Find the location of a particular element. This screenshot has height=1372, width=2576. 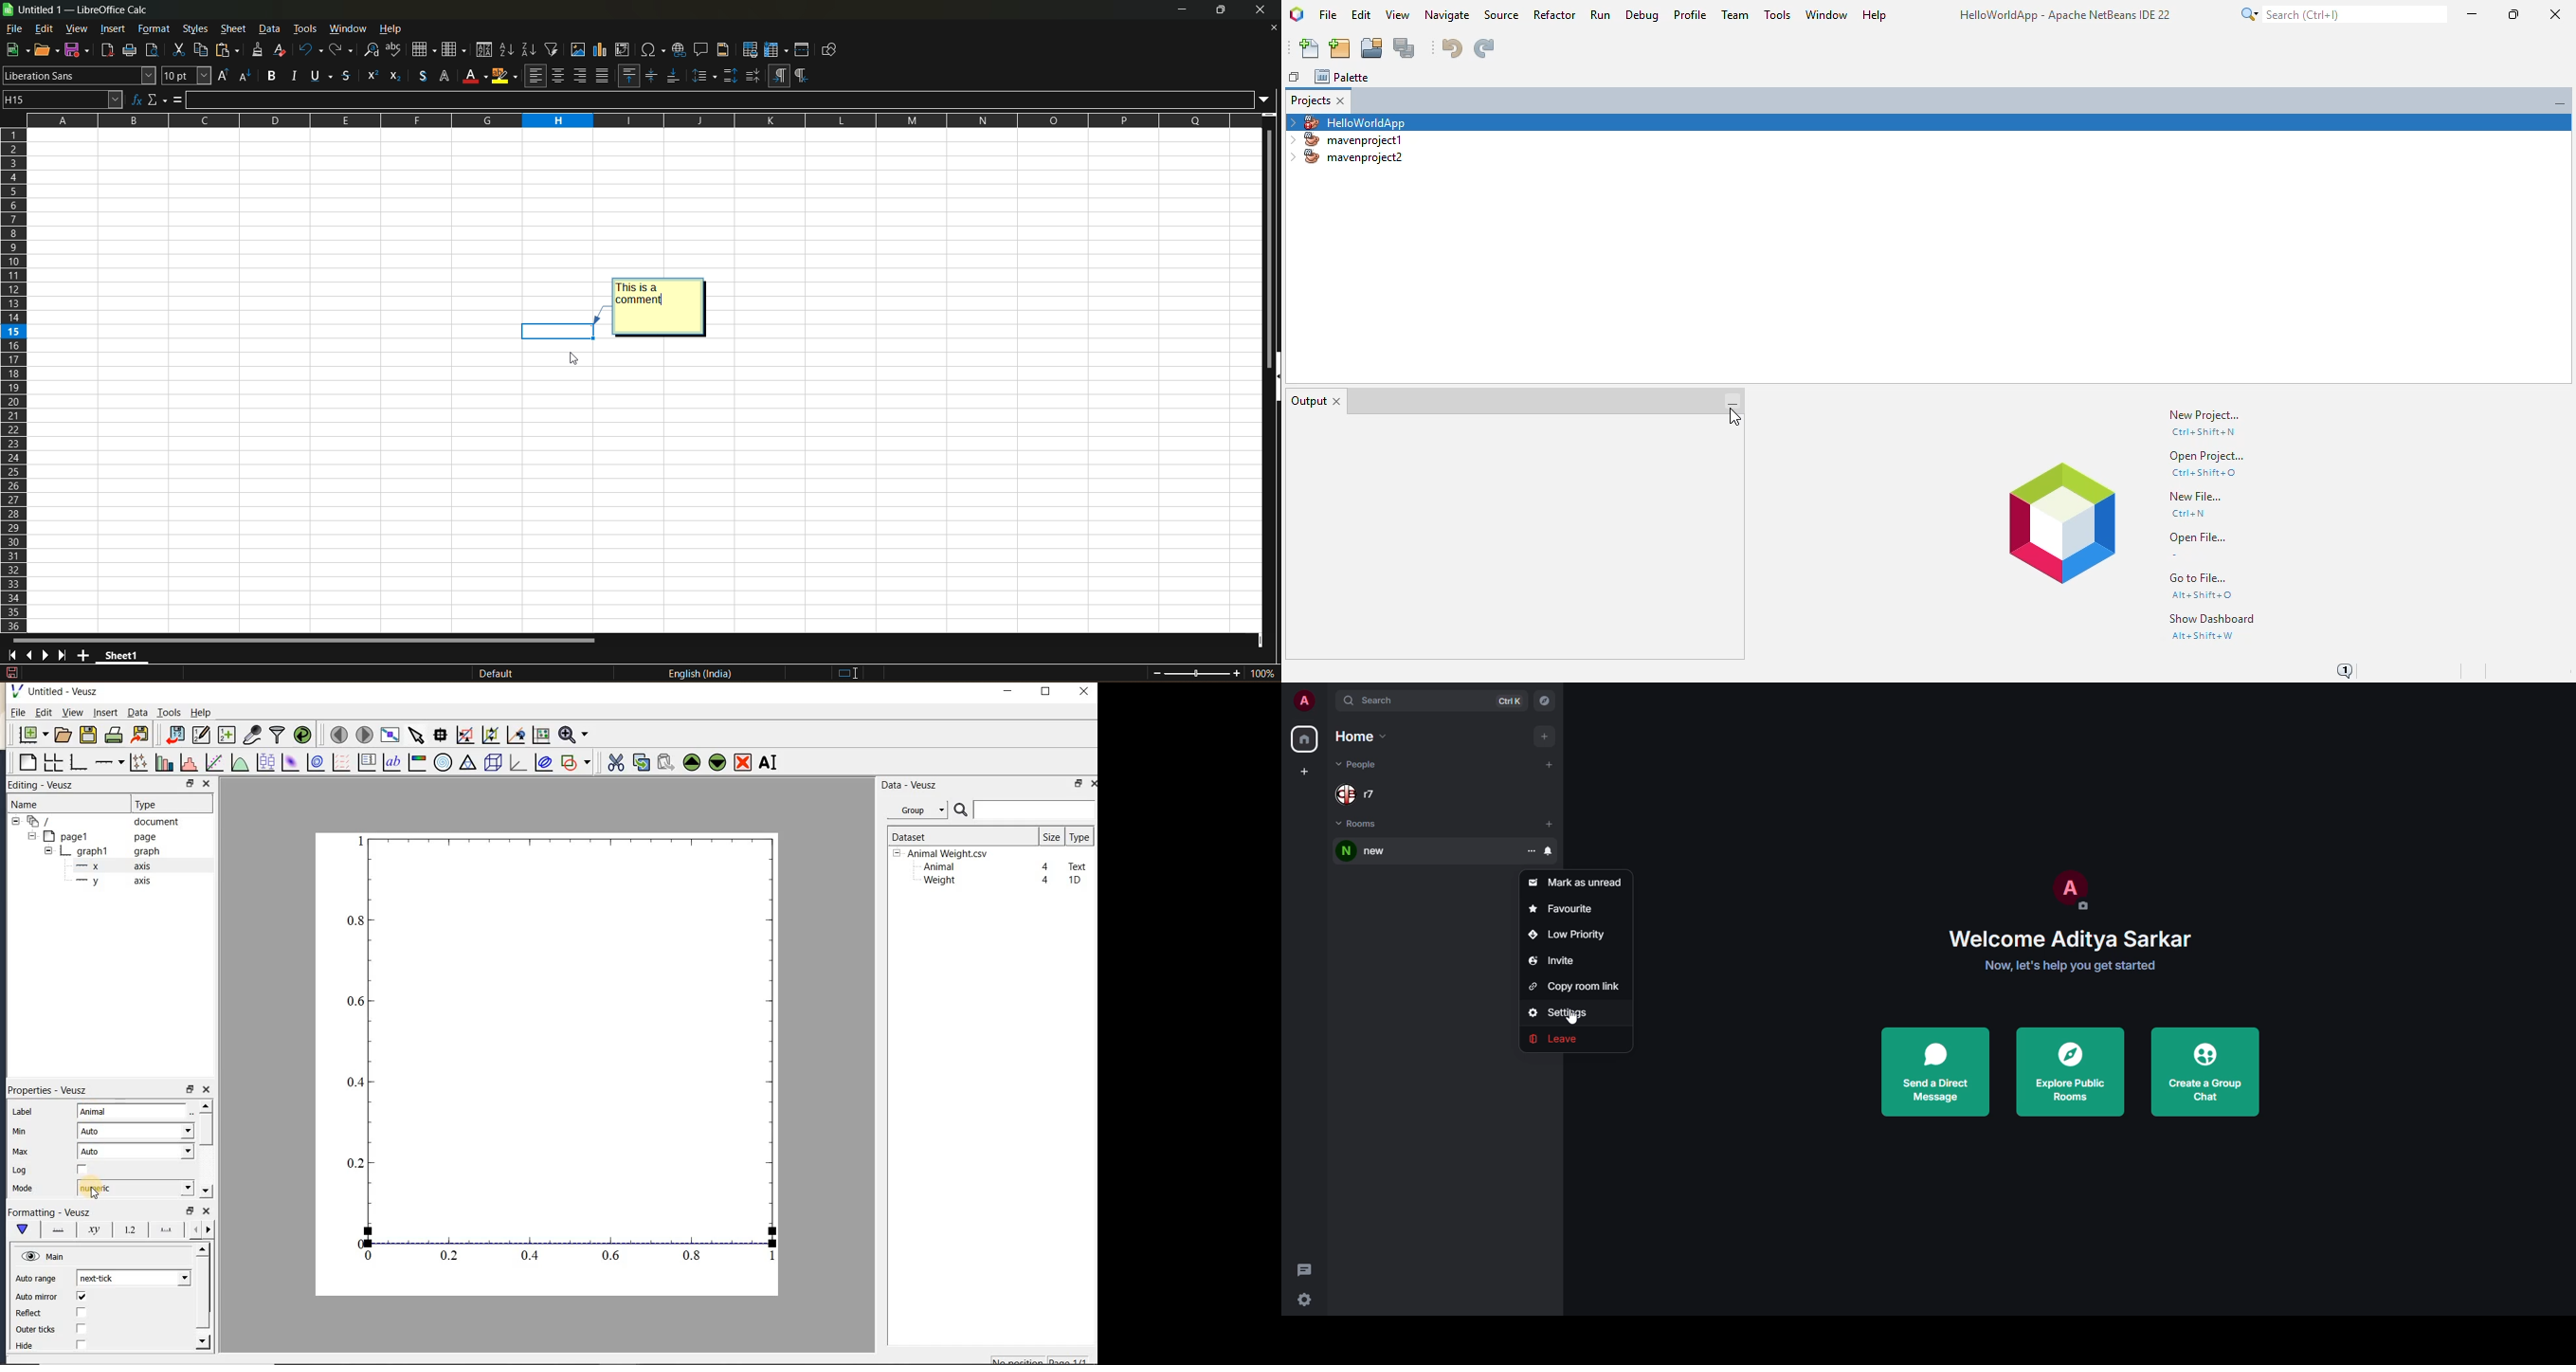

insert comment is located at coordinates (703, 49).